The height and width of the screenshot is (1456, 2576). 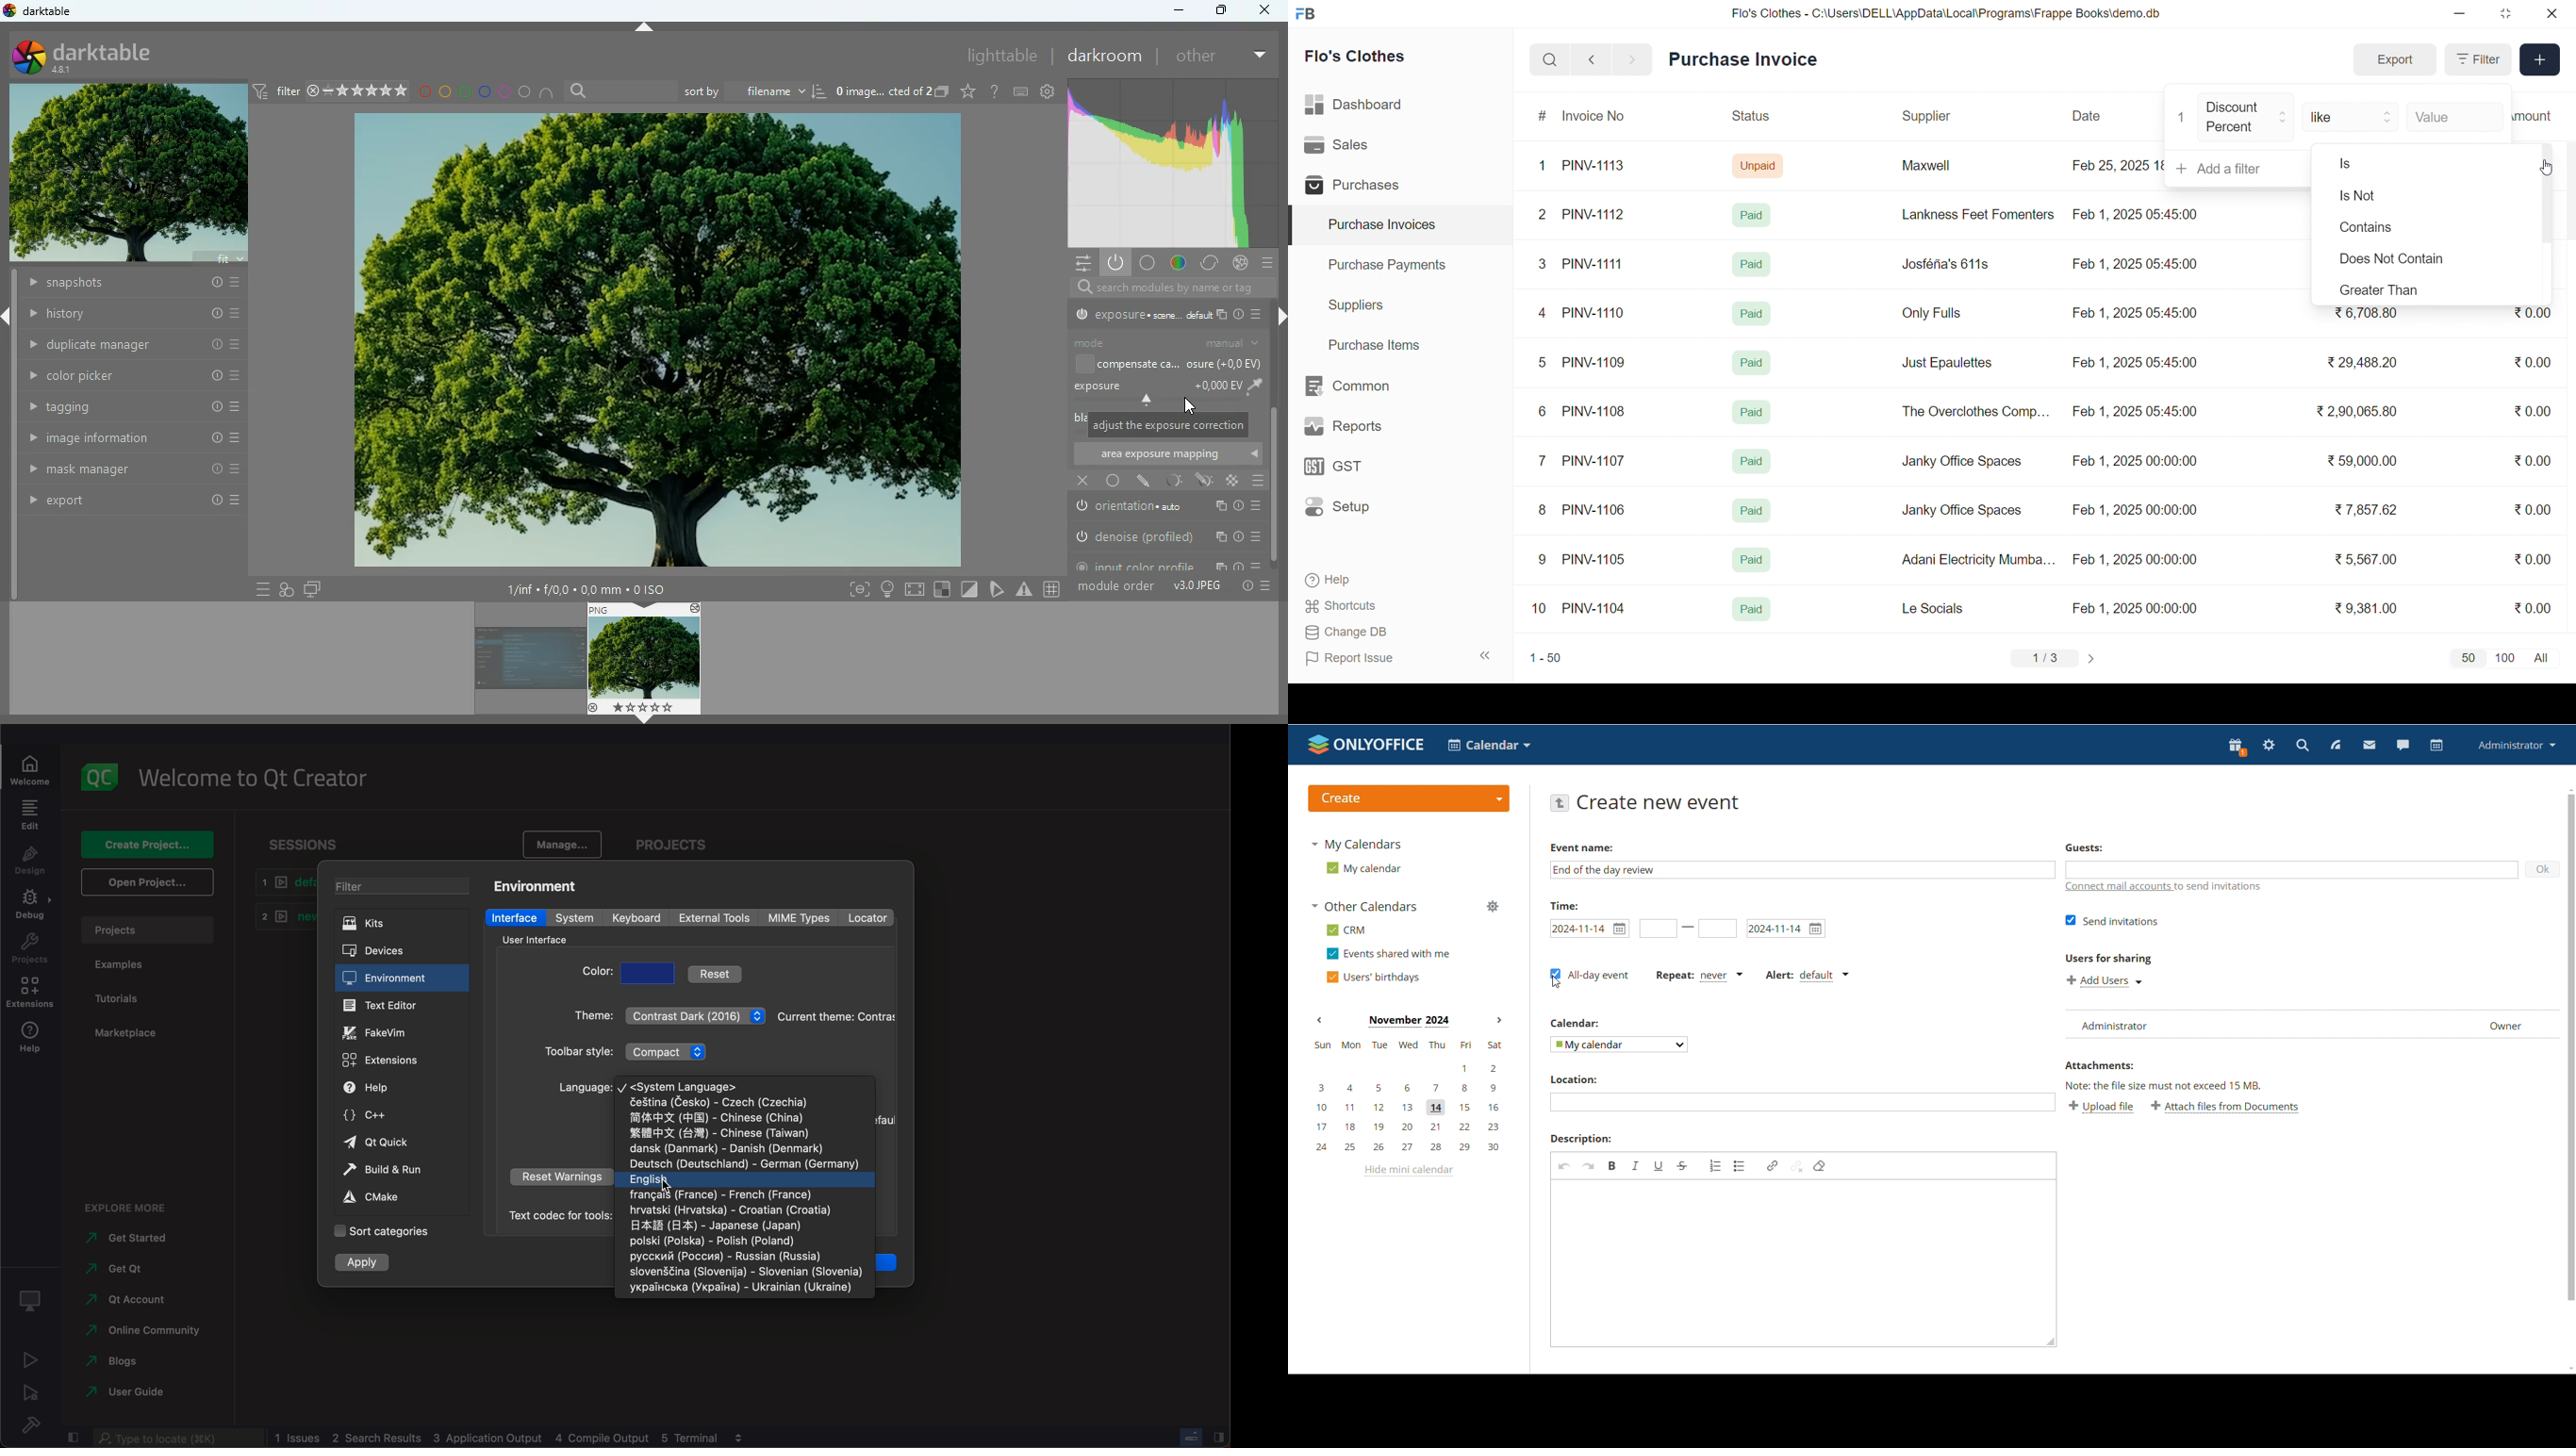 I want to click on 3, so click(x=1542, y=264).